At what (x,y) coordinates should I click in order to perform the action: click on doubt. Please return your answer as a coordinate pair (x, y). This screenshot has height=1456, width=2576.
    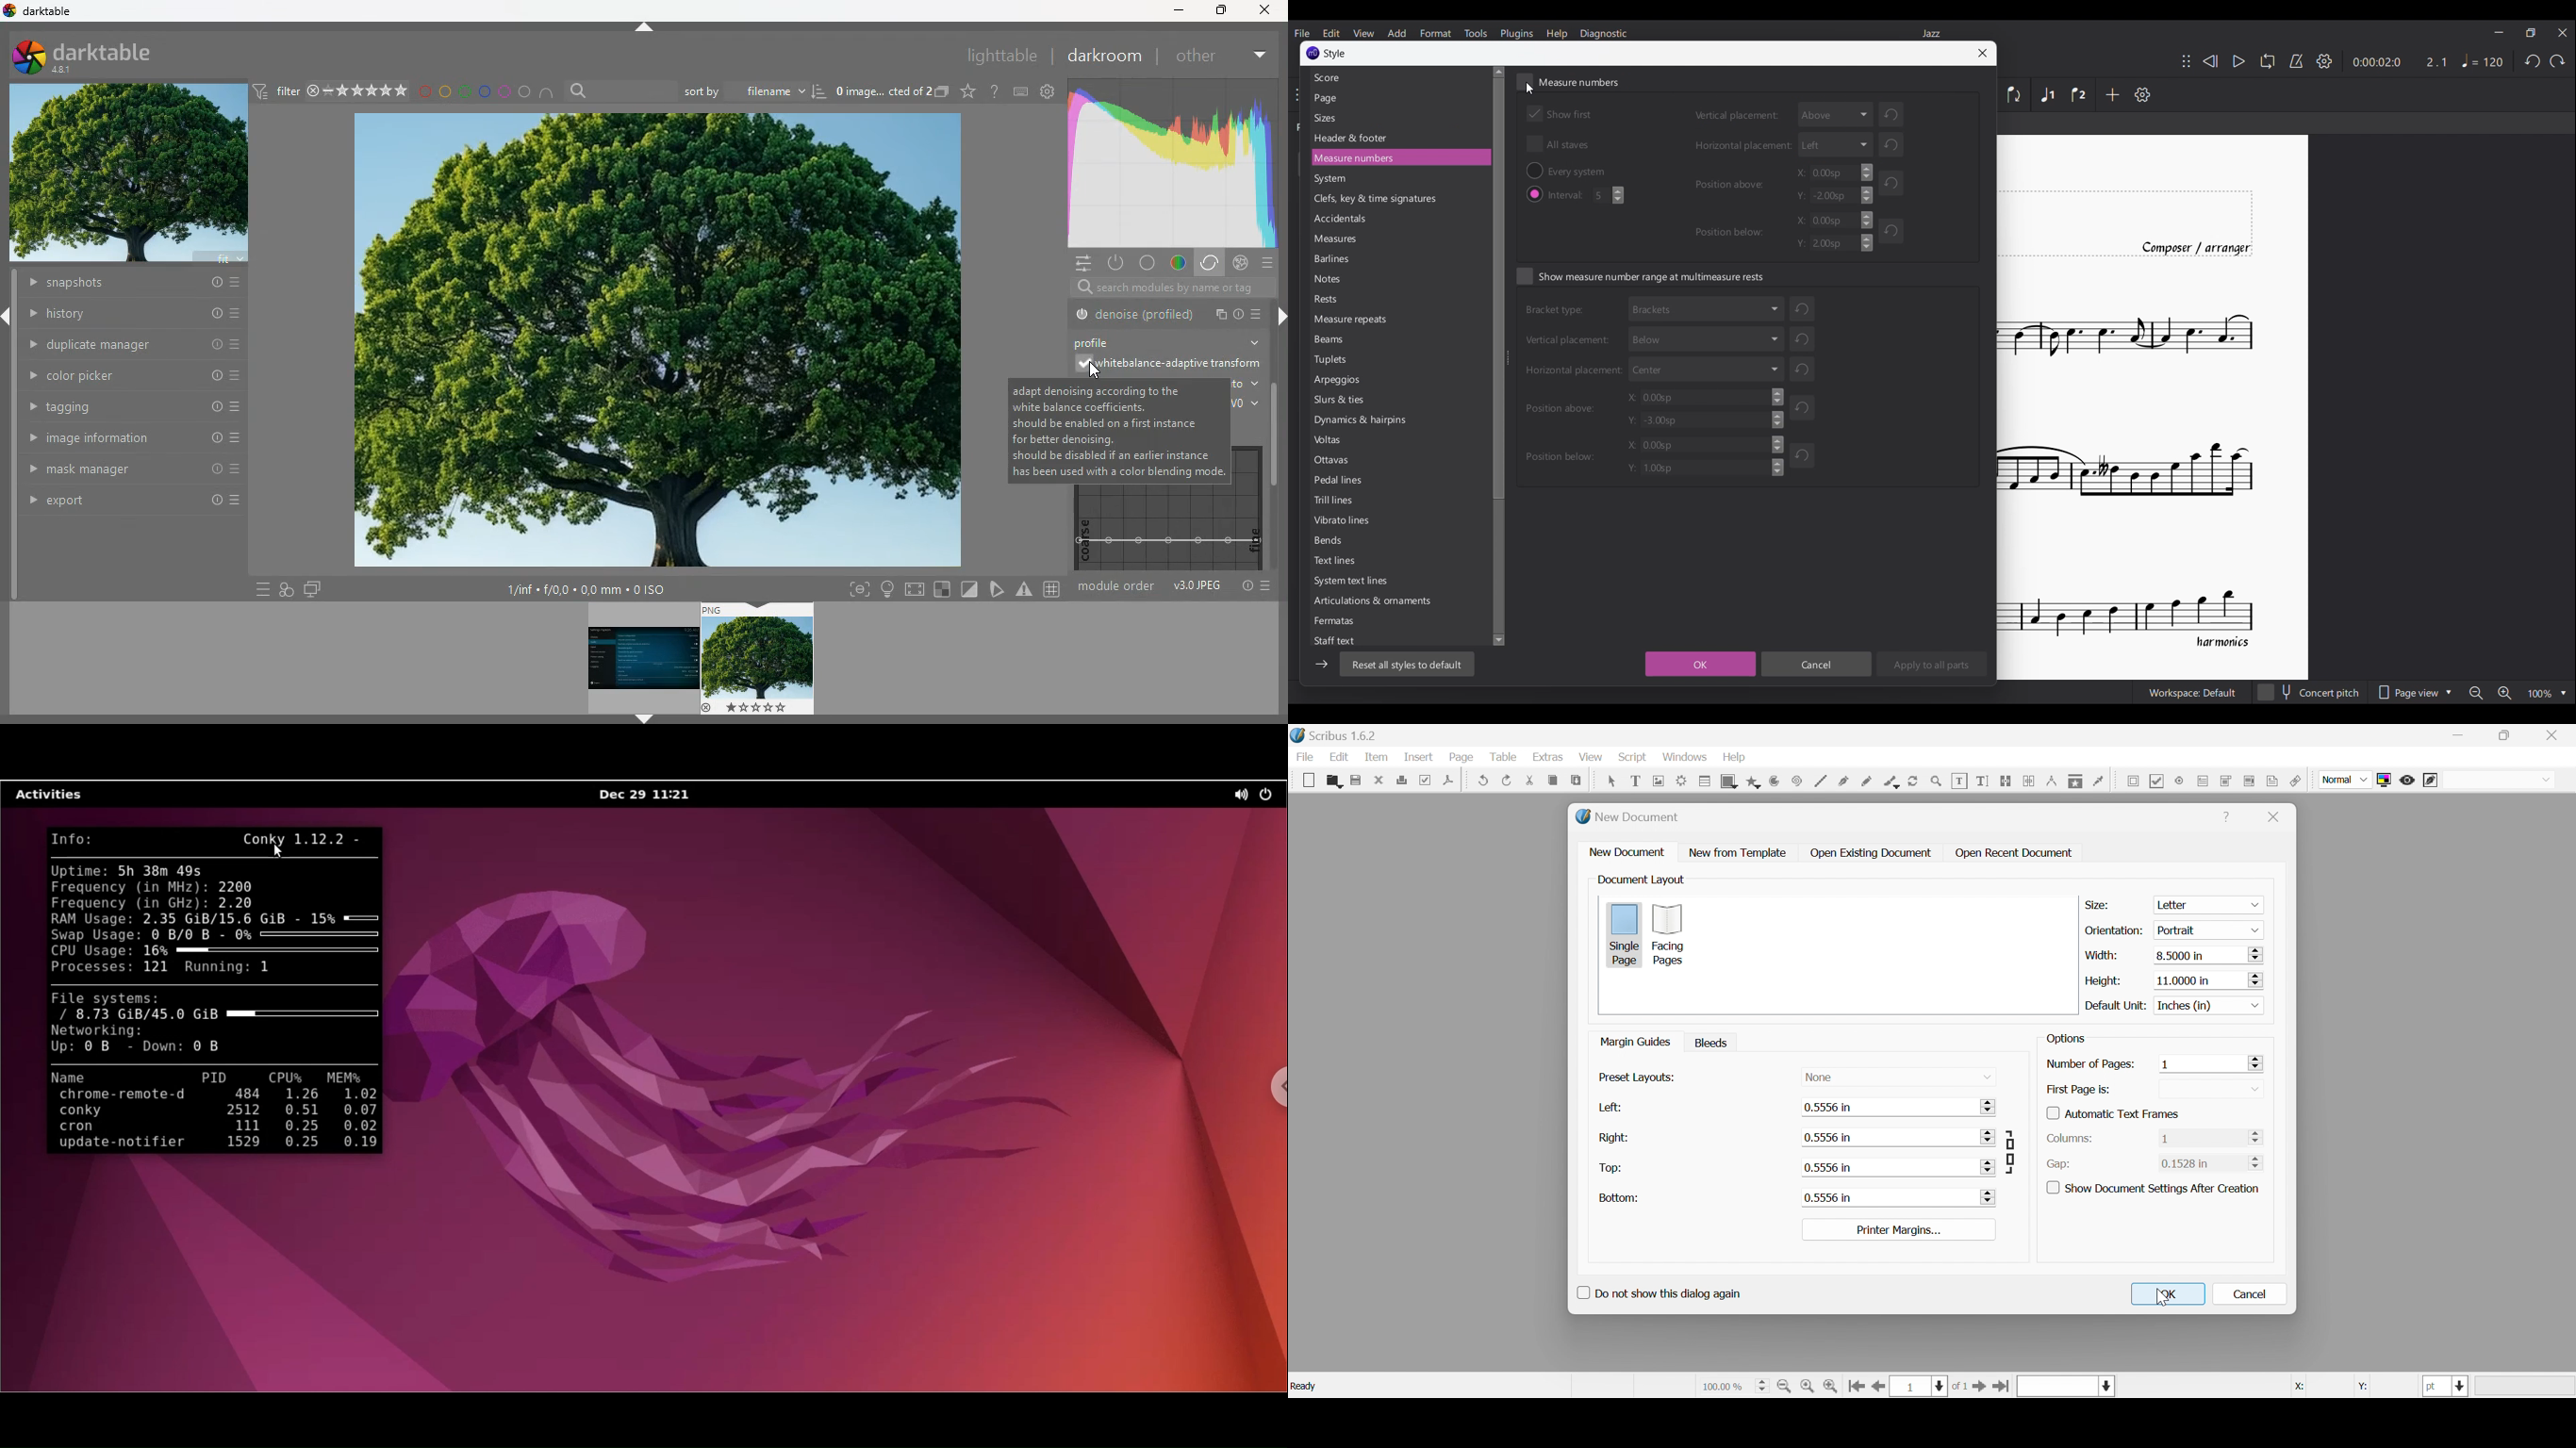
    Looking at the image, I should click on (992, 90).